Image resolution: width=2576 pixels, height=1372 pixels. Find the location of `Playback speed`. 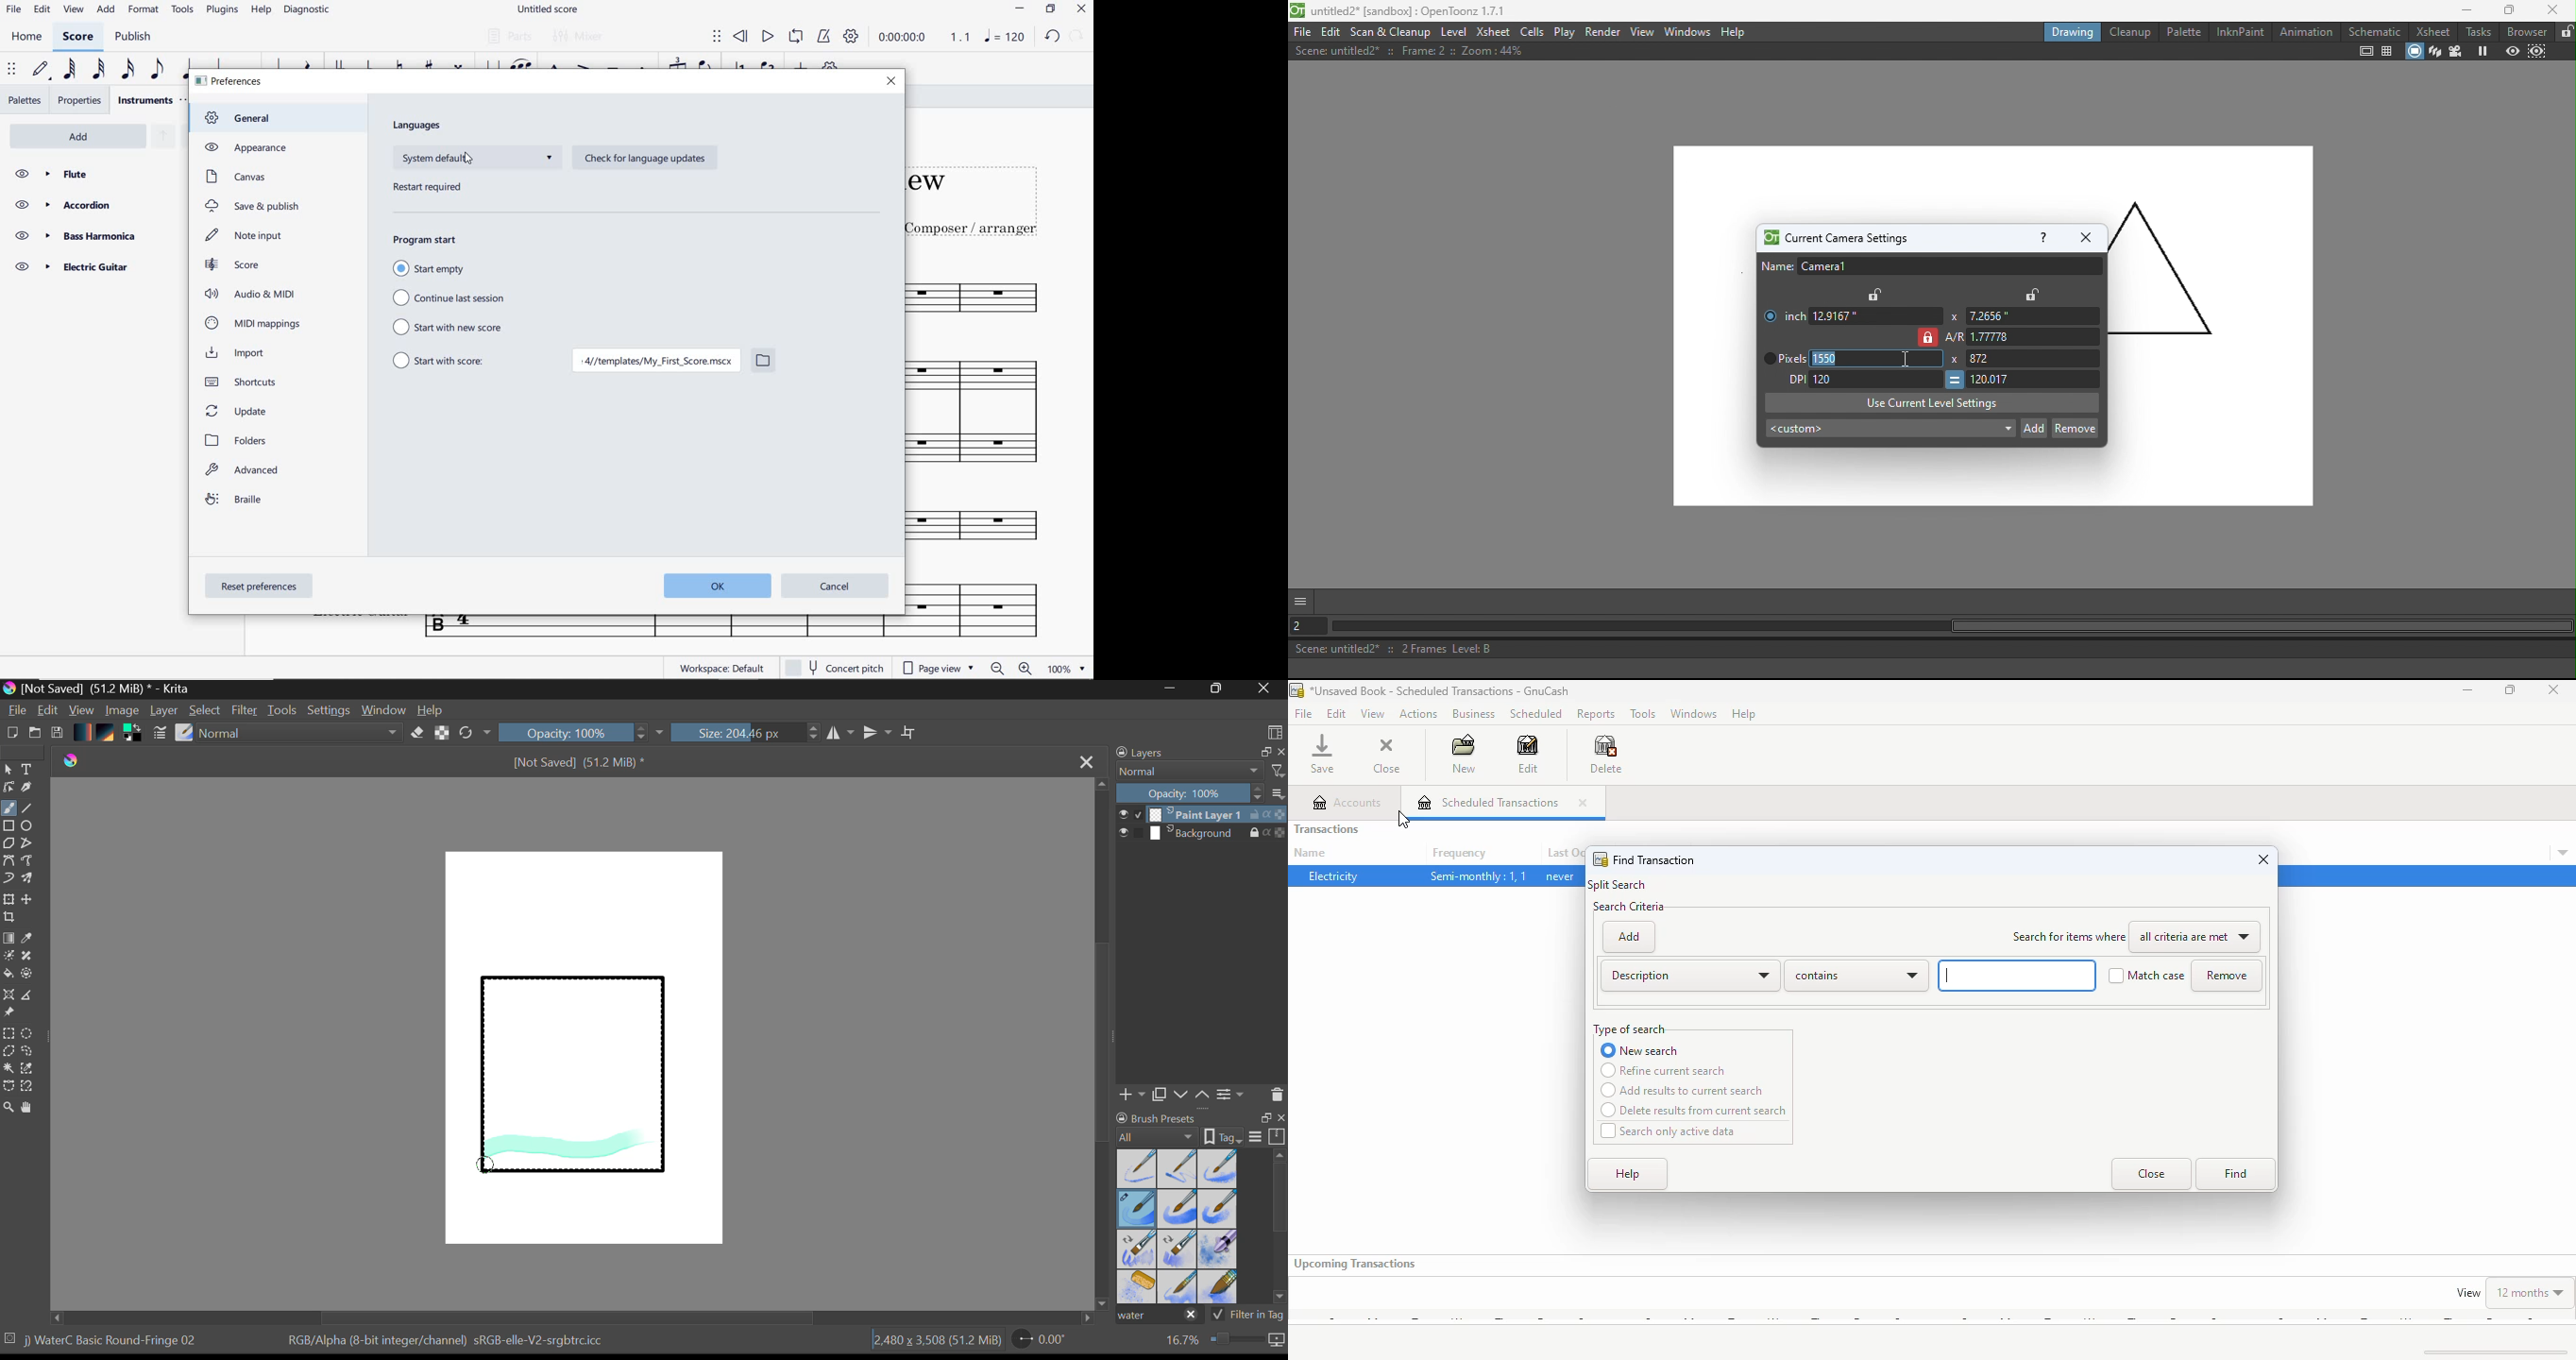

Playback speed is located at coordinates (962, 38).